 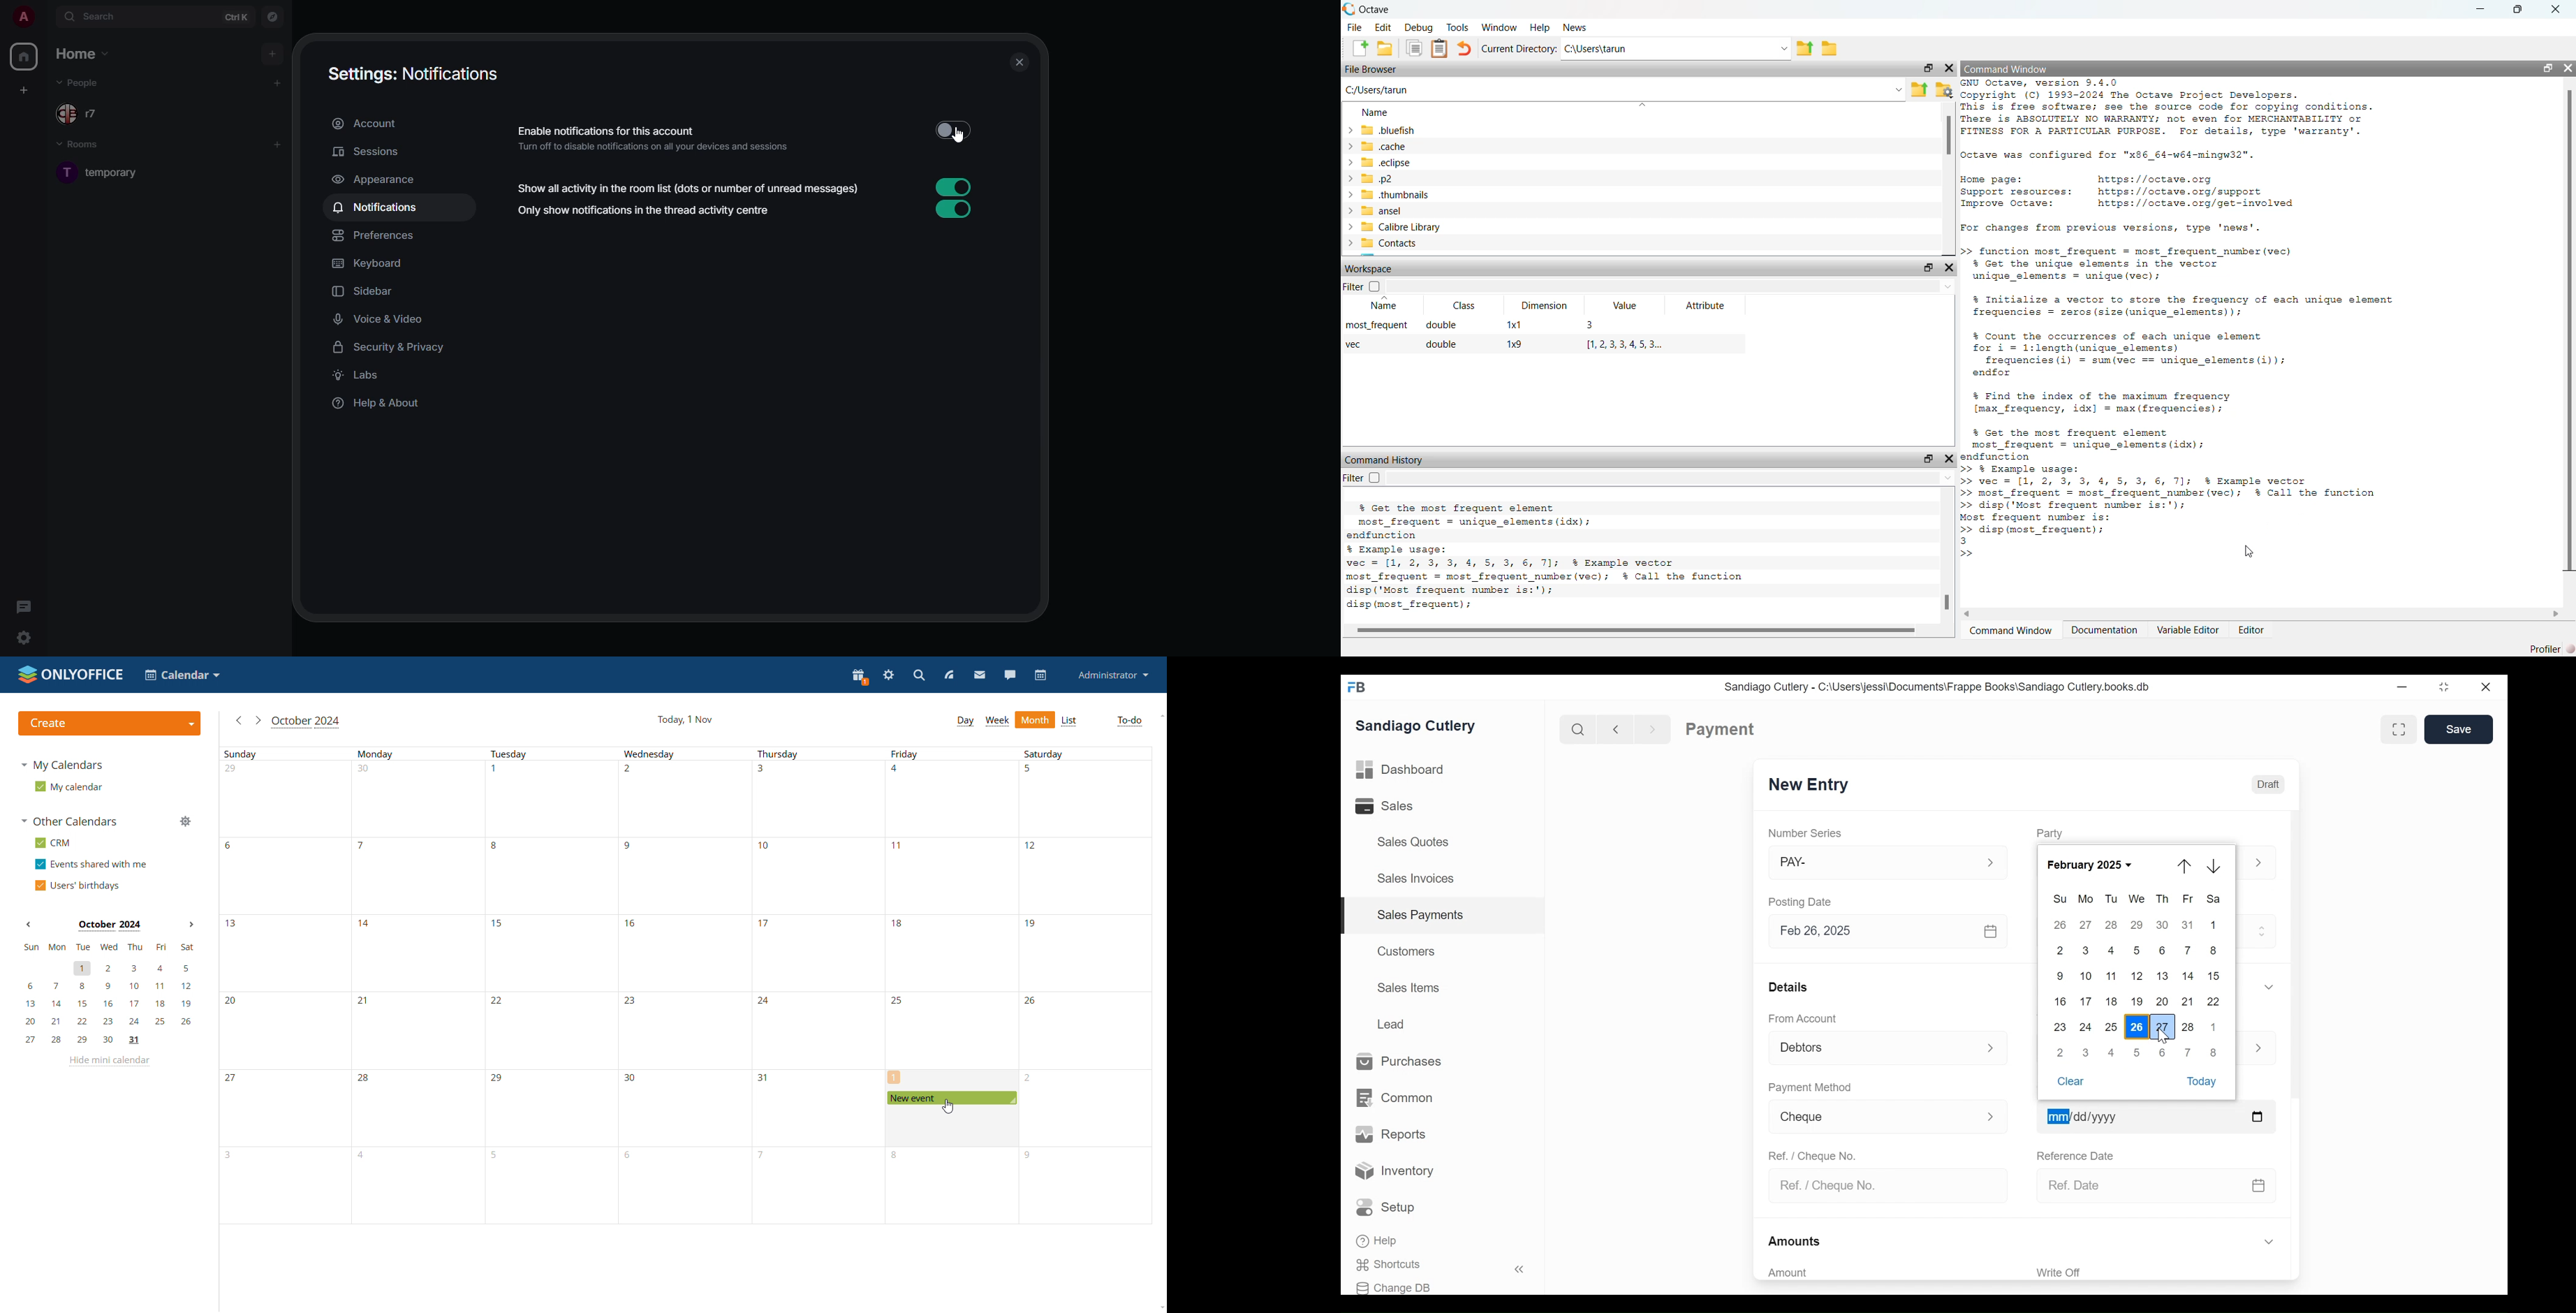 I want to click on Attribute, so click(x=1704, y=305).